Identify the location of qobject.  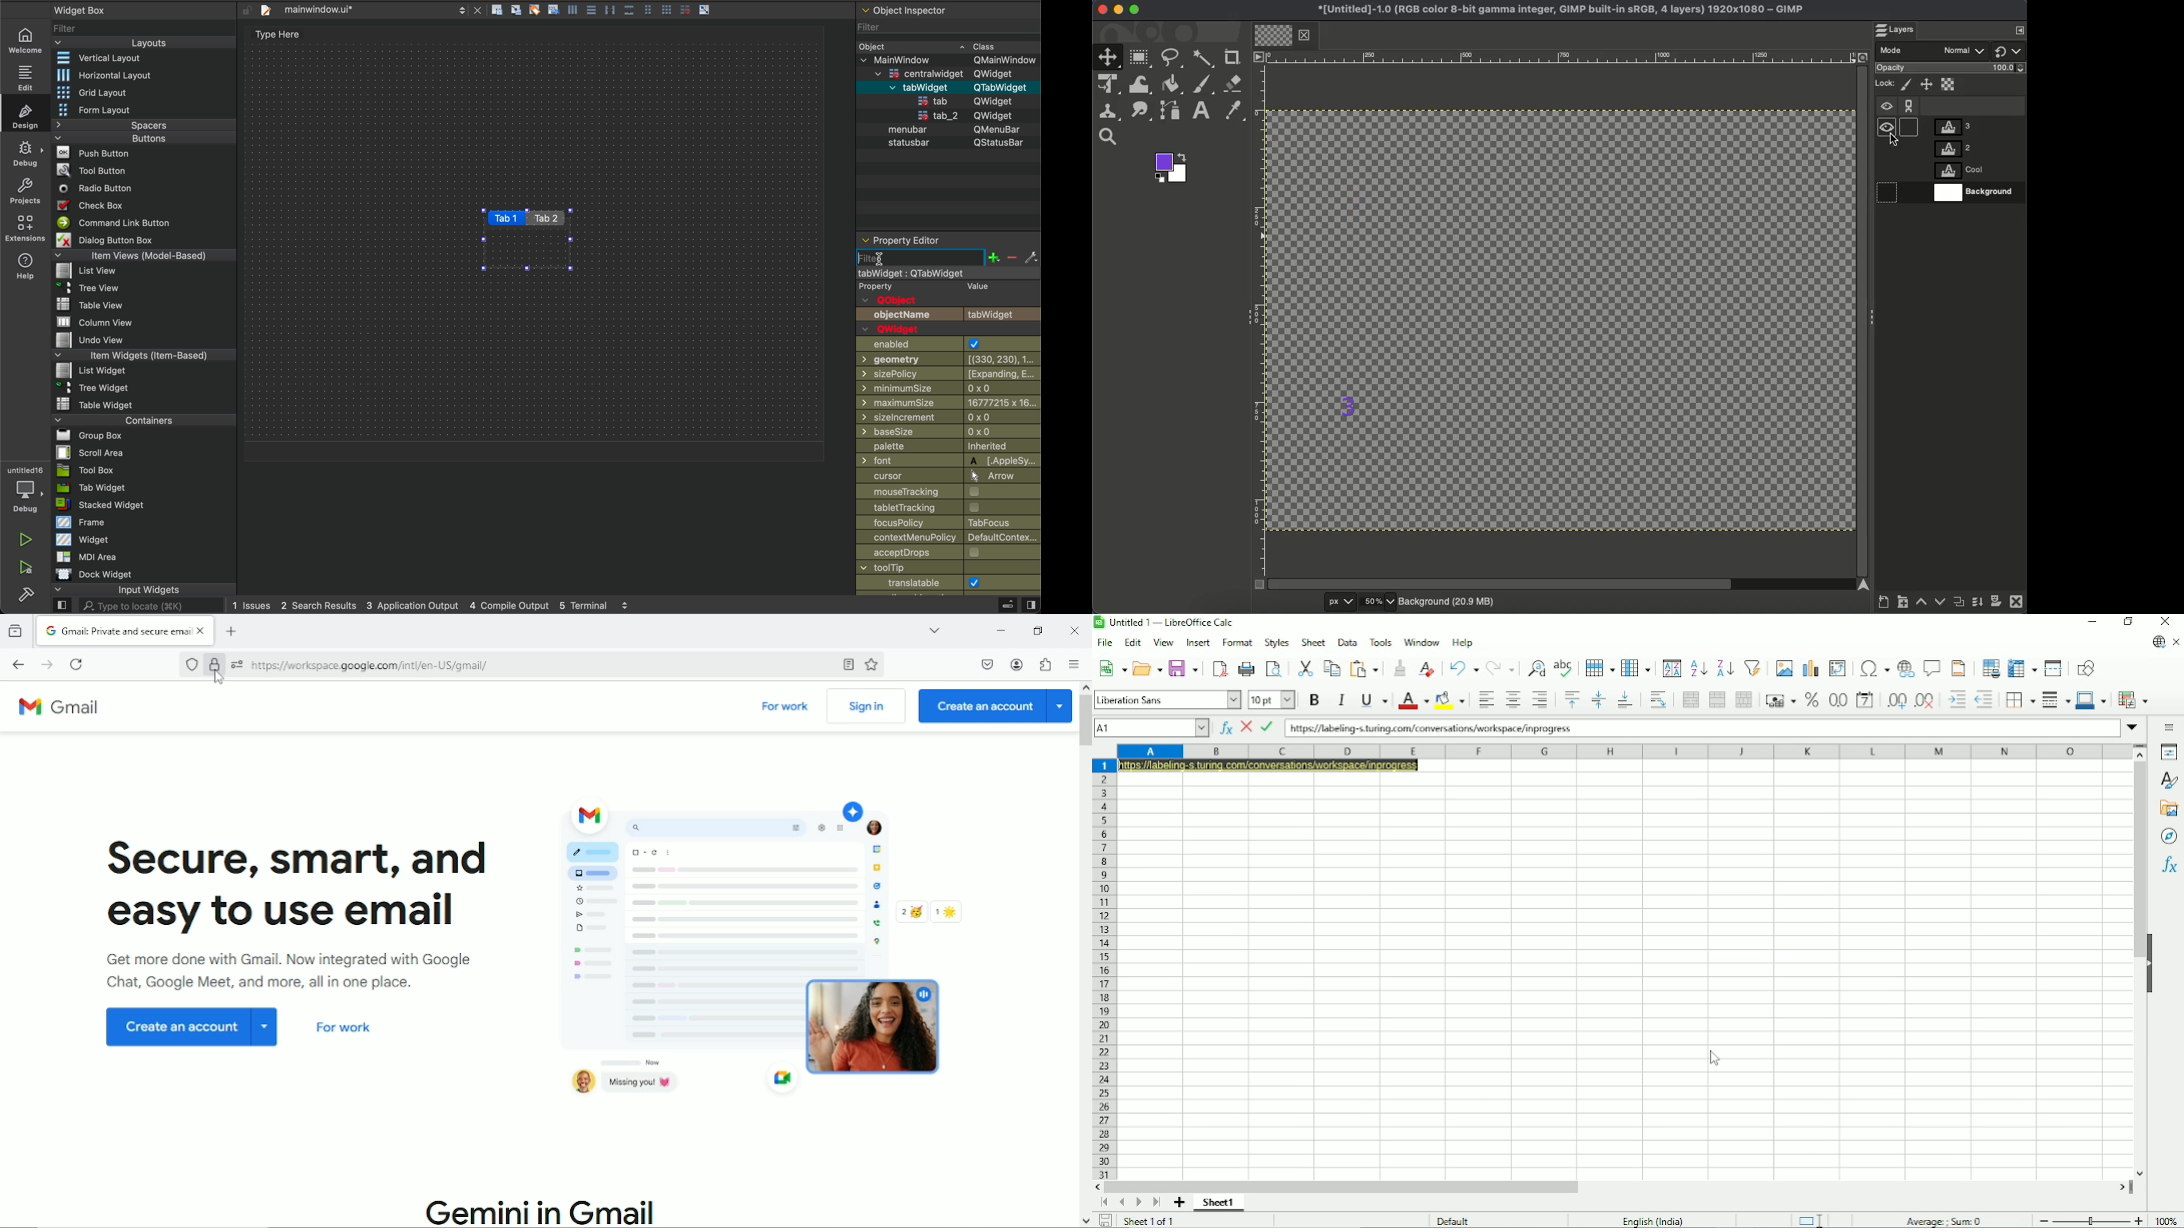
(947, 293).